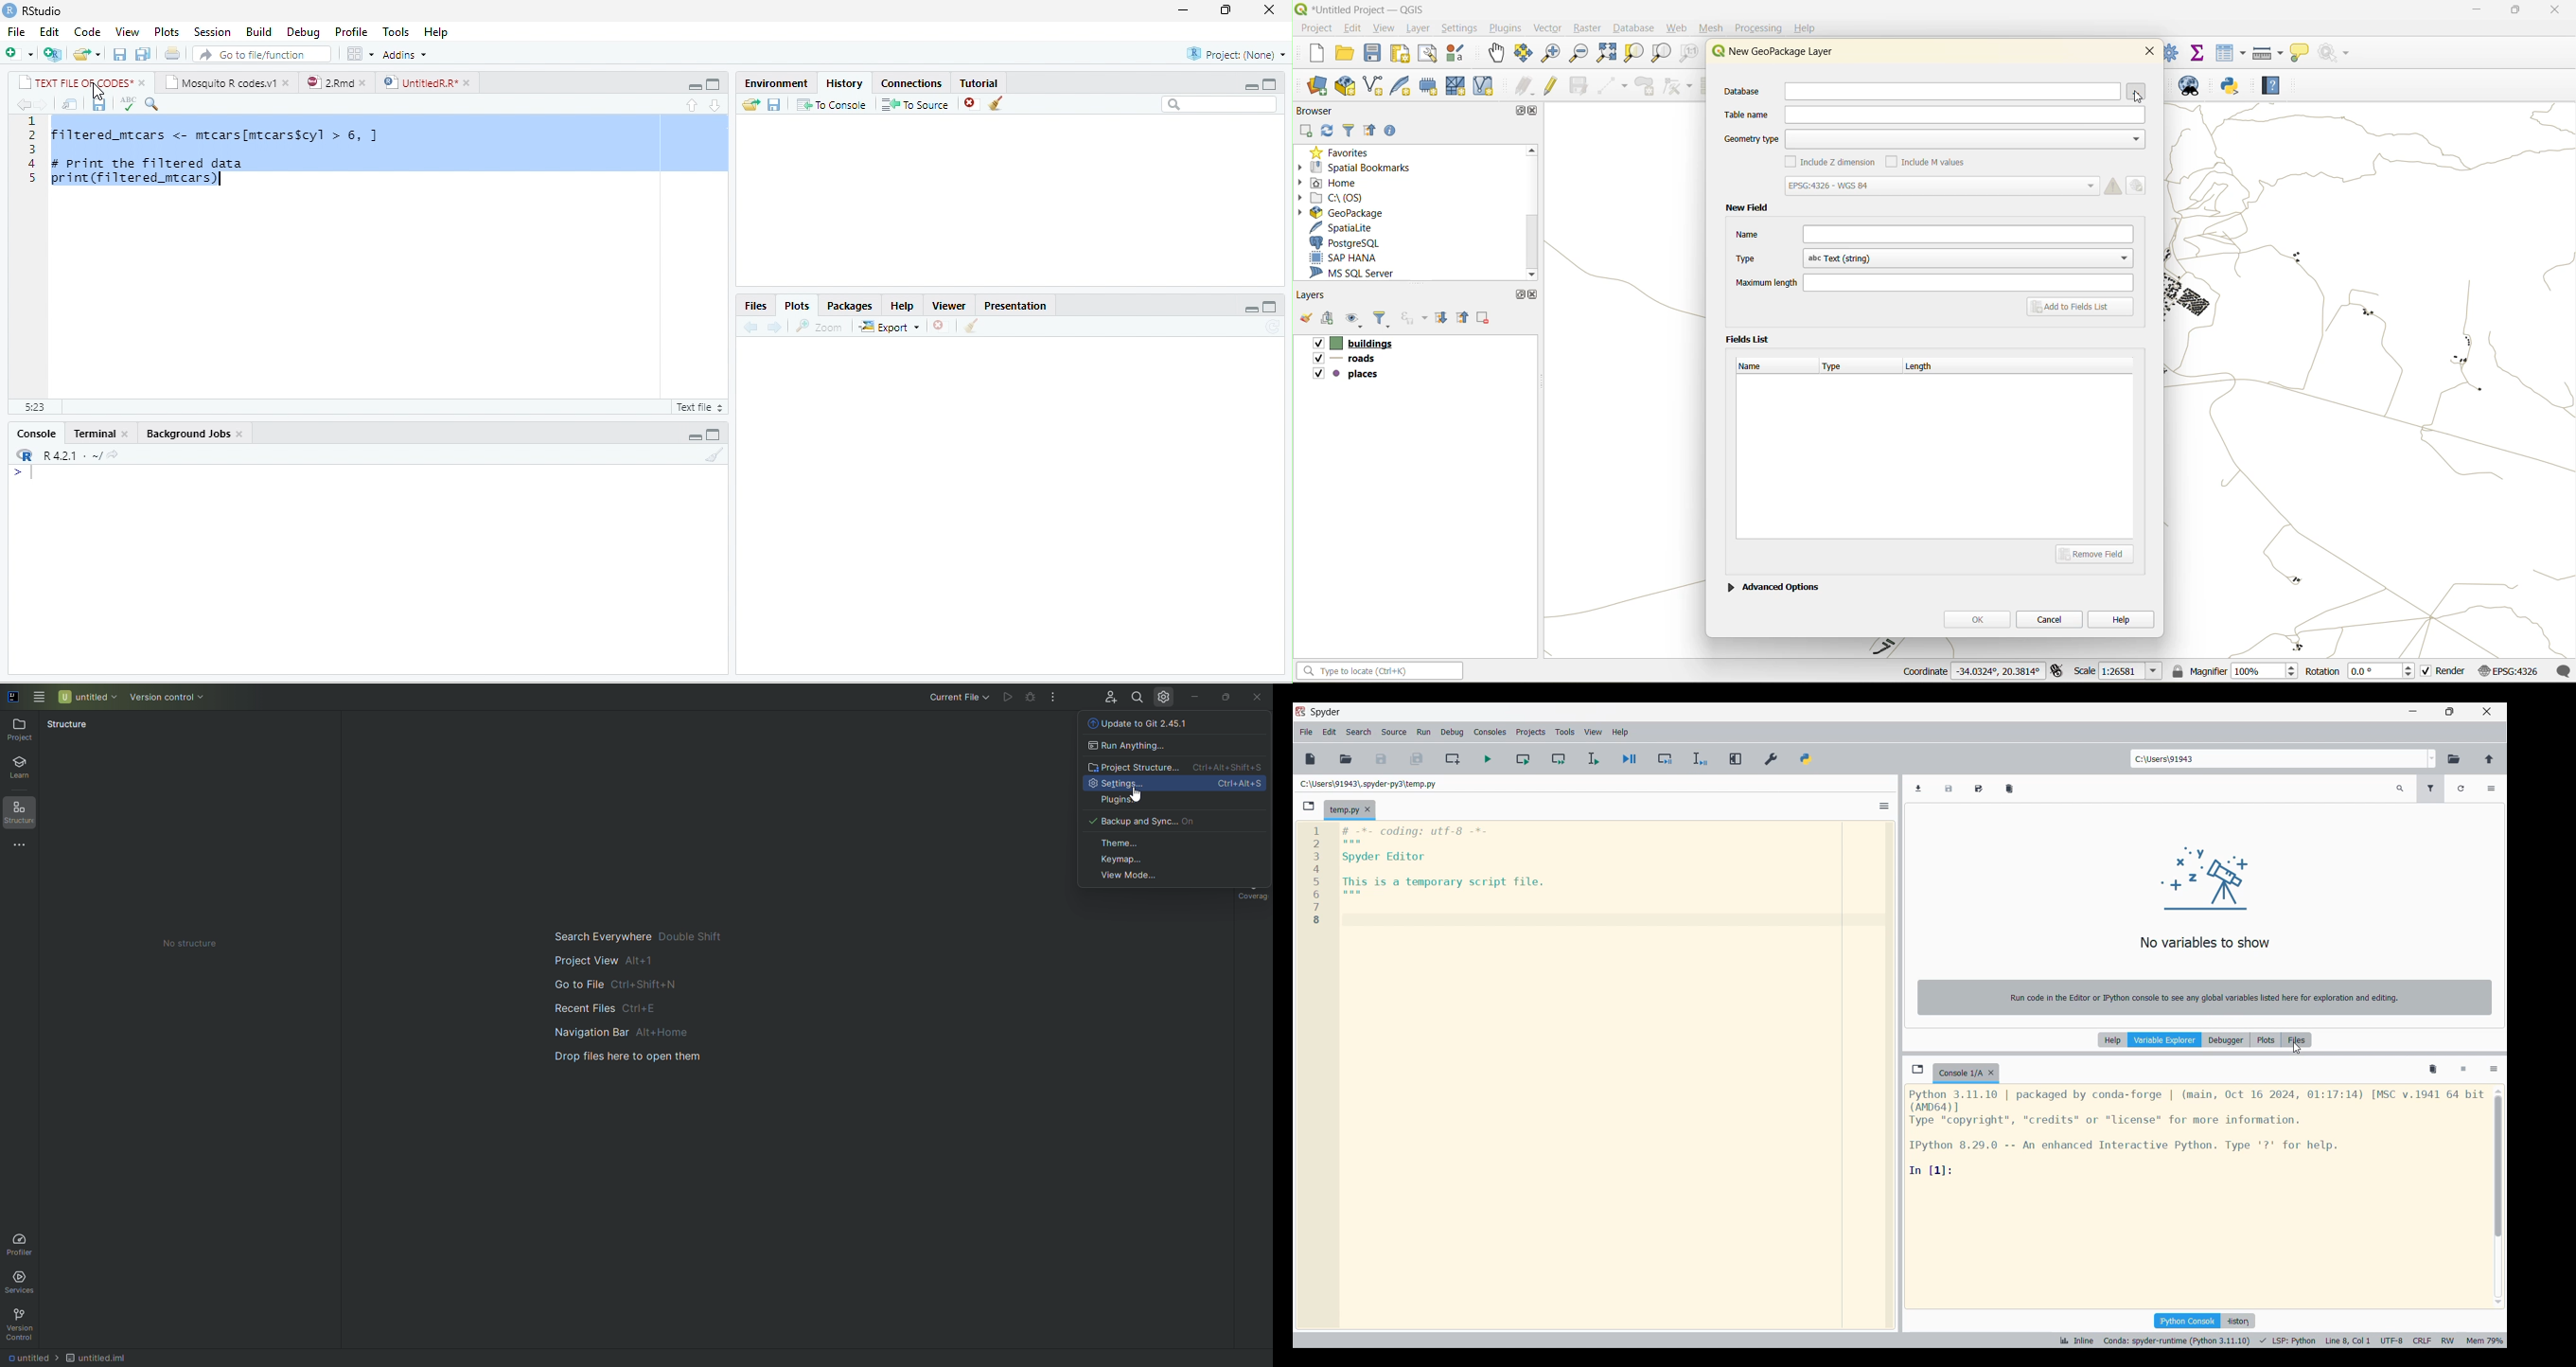 The image size is (2576, 1372). What do you see at coordinates (155, 171) in the screenshot?
I see `# print the filtered data
print (filtered mtcars)` at bounding box center [155, 171].